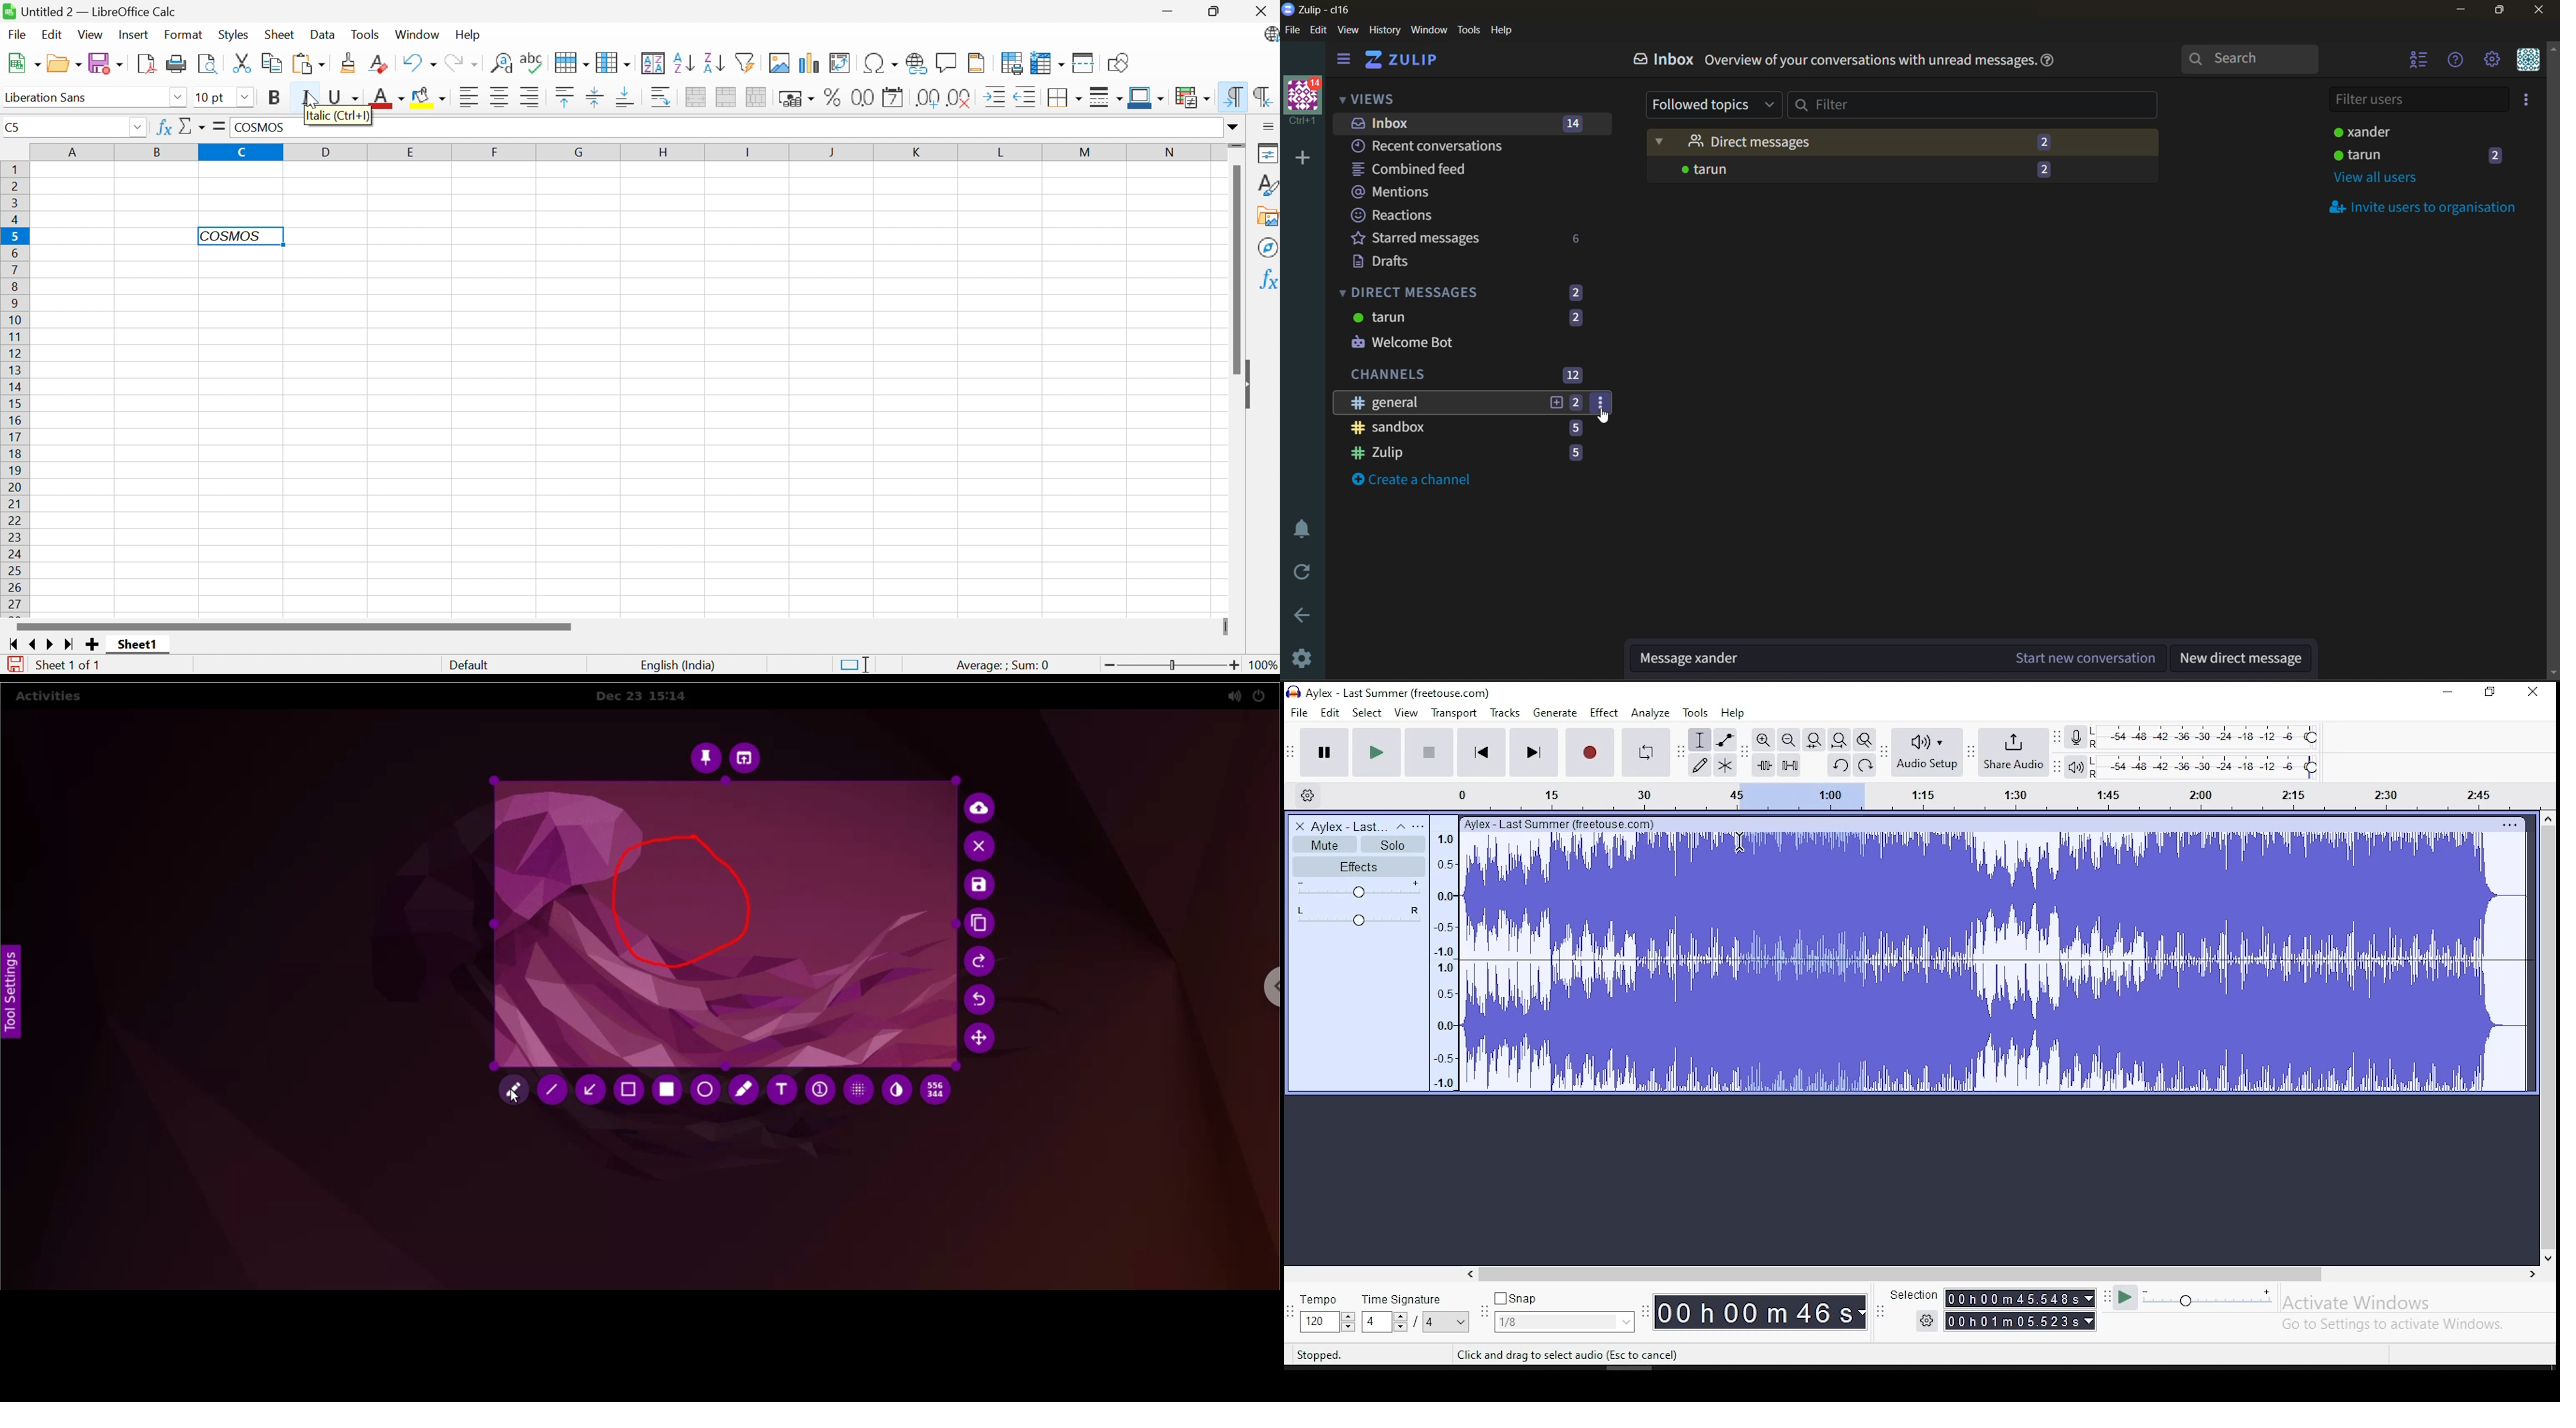 Image resolution: width=2576 pixels, height=1428 pixels. I want to click on Format as date, so click(893, 97).